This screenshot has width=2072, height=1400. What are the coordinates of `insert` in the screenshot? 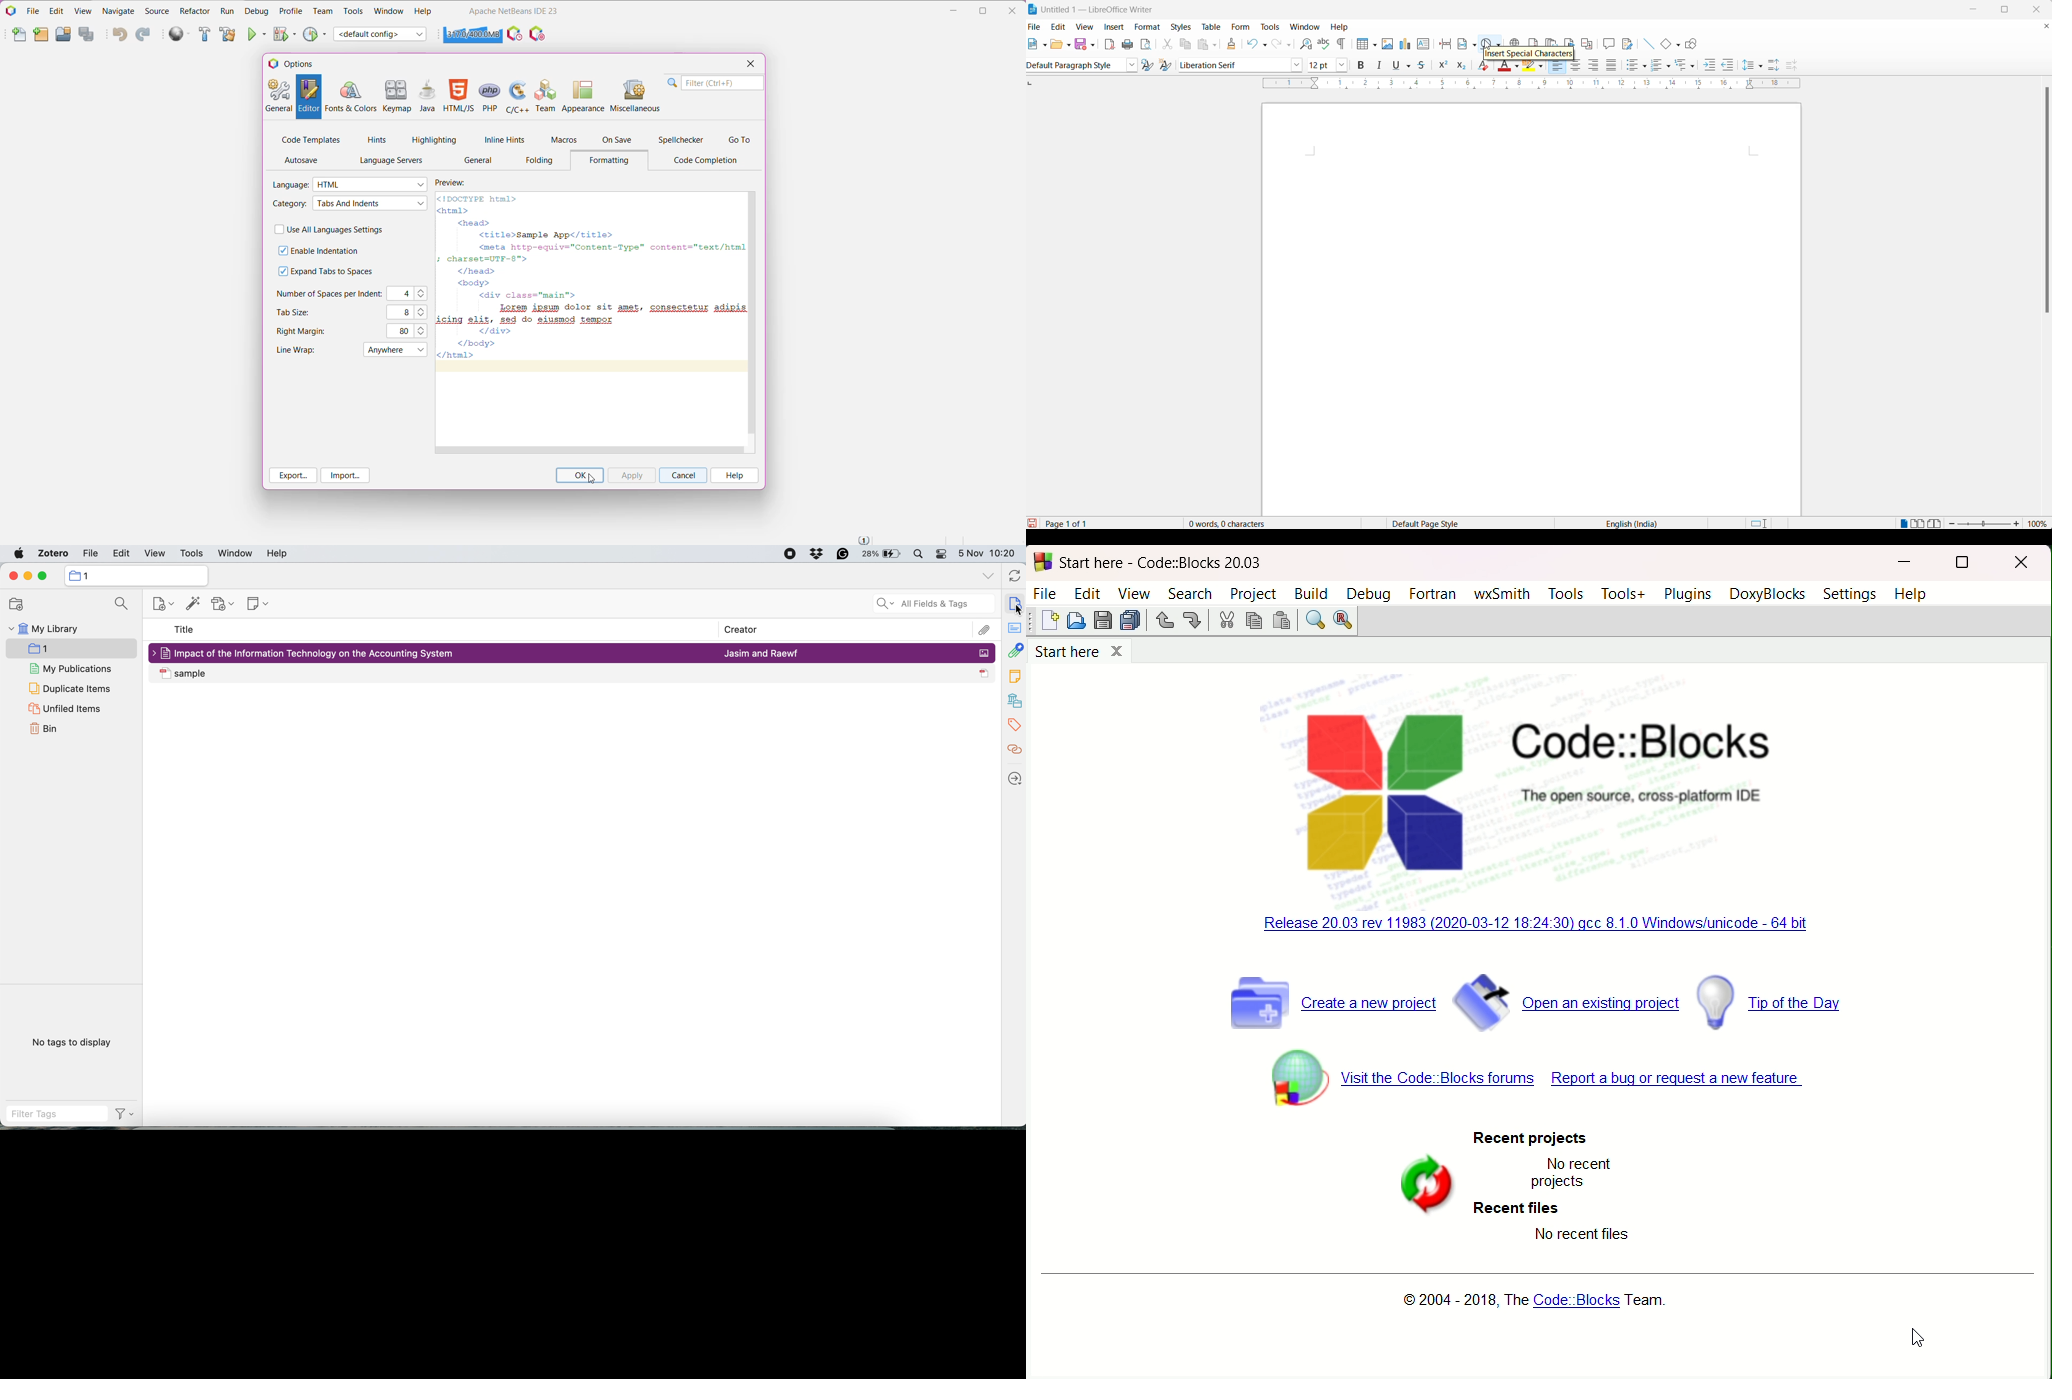 It's located at (1114, 26).